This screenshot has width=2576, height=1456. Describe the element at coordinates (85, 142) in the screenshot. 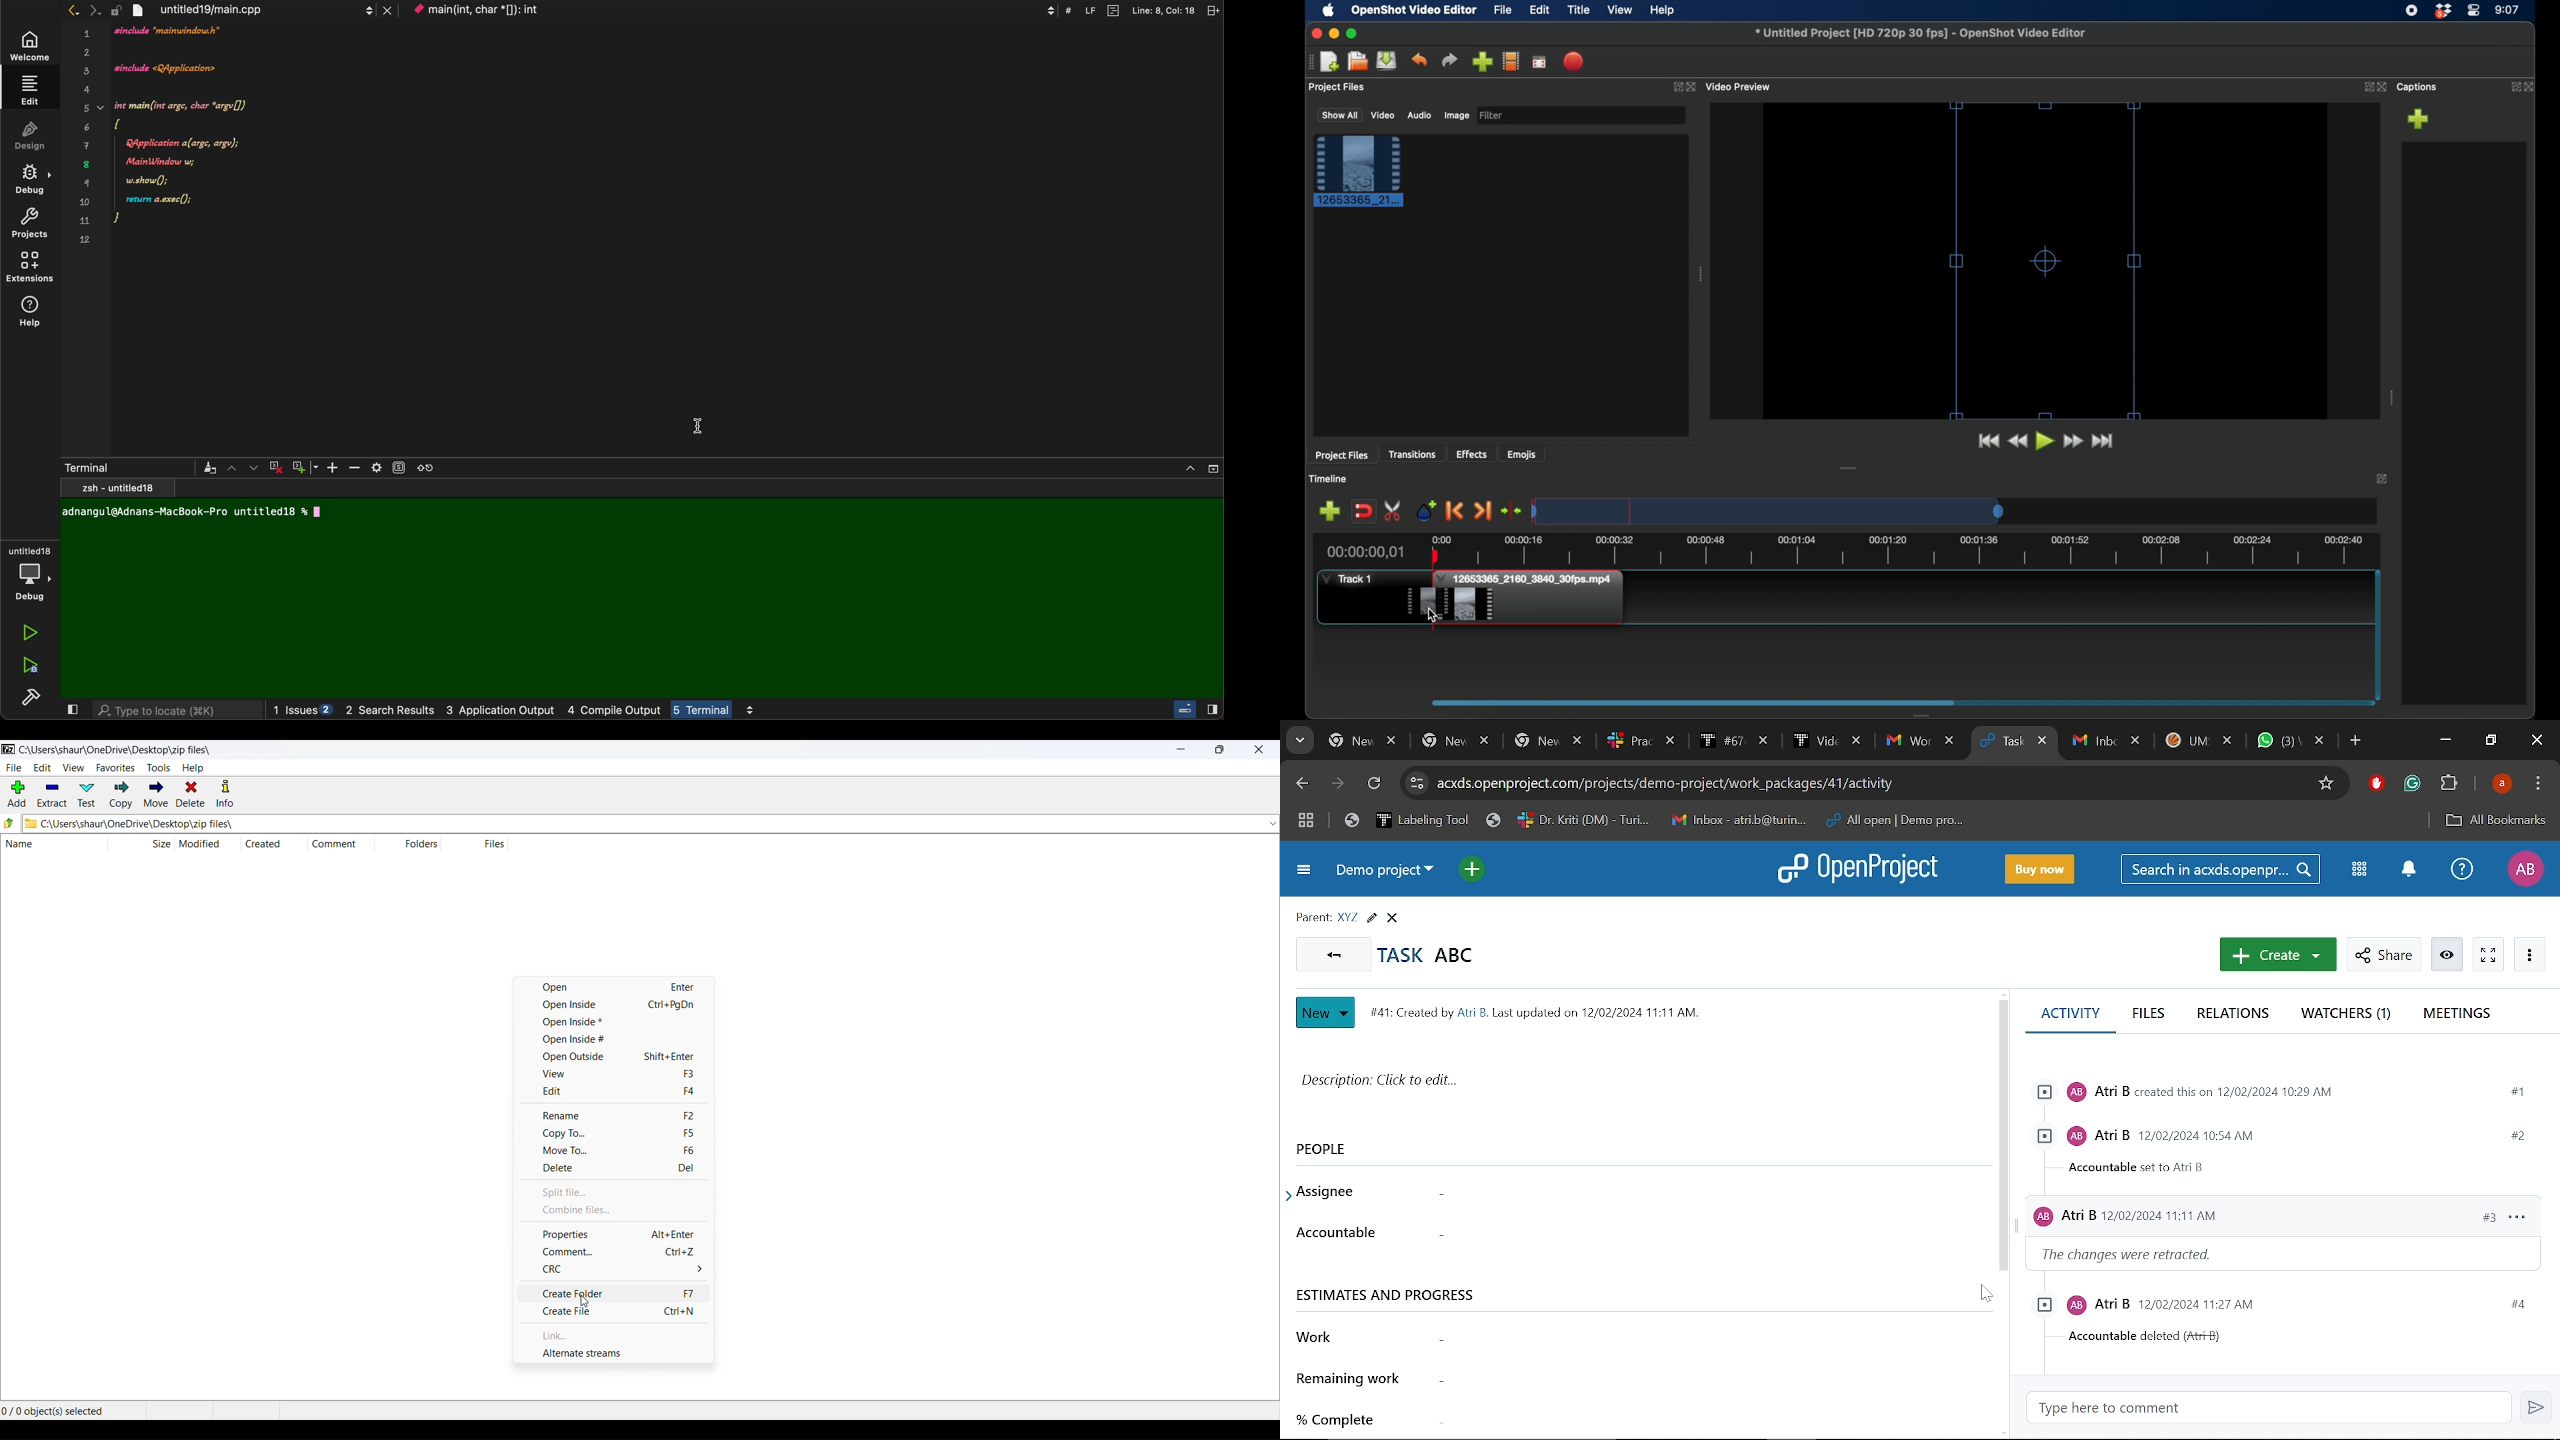

I see `numbers` at that location.